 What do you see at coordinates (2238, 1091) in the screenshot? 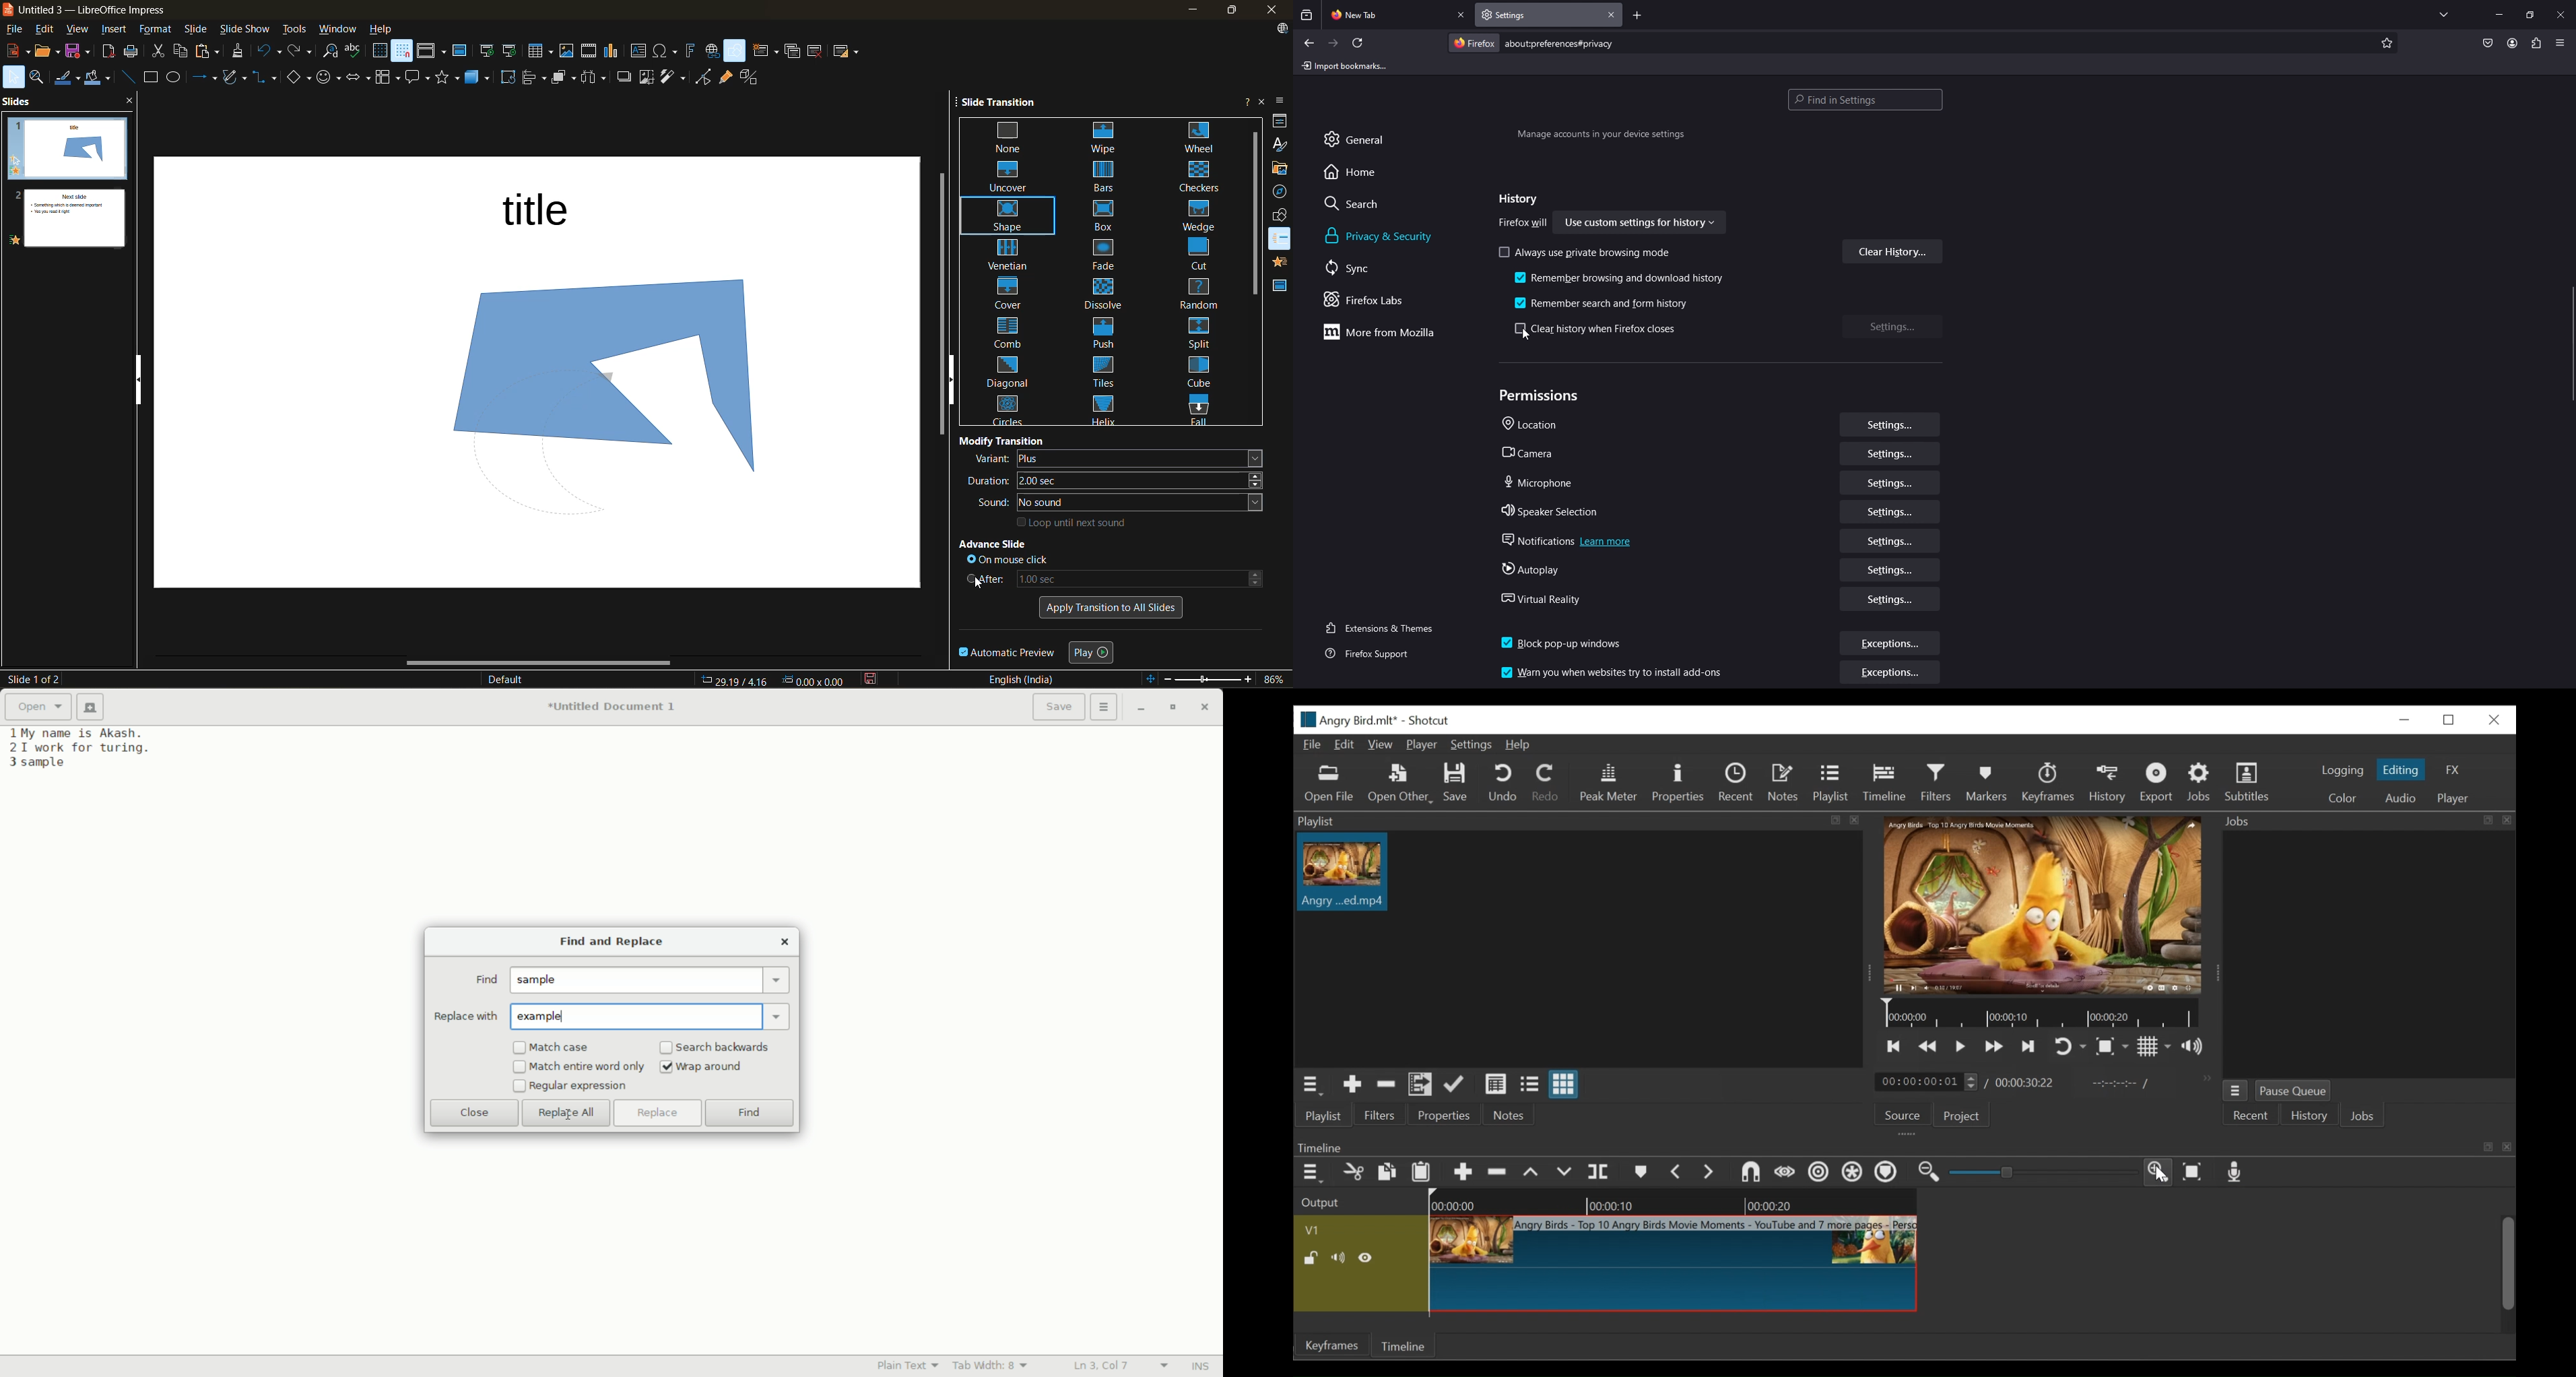
I see `Job menu` at bounding box center [2238, 1091].